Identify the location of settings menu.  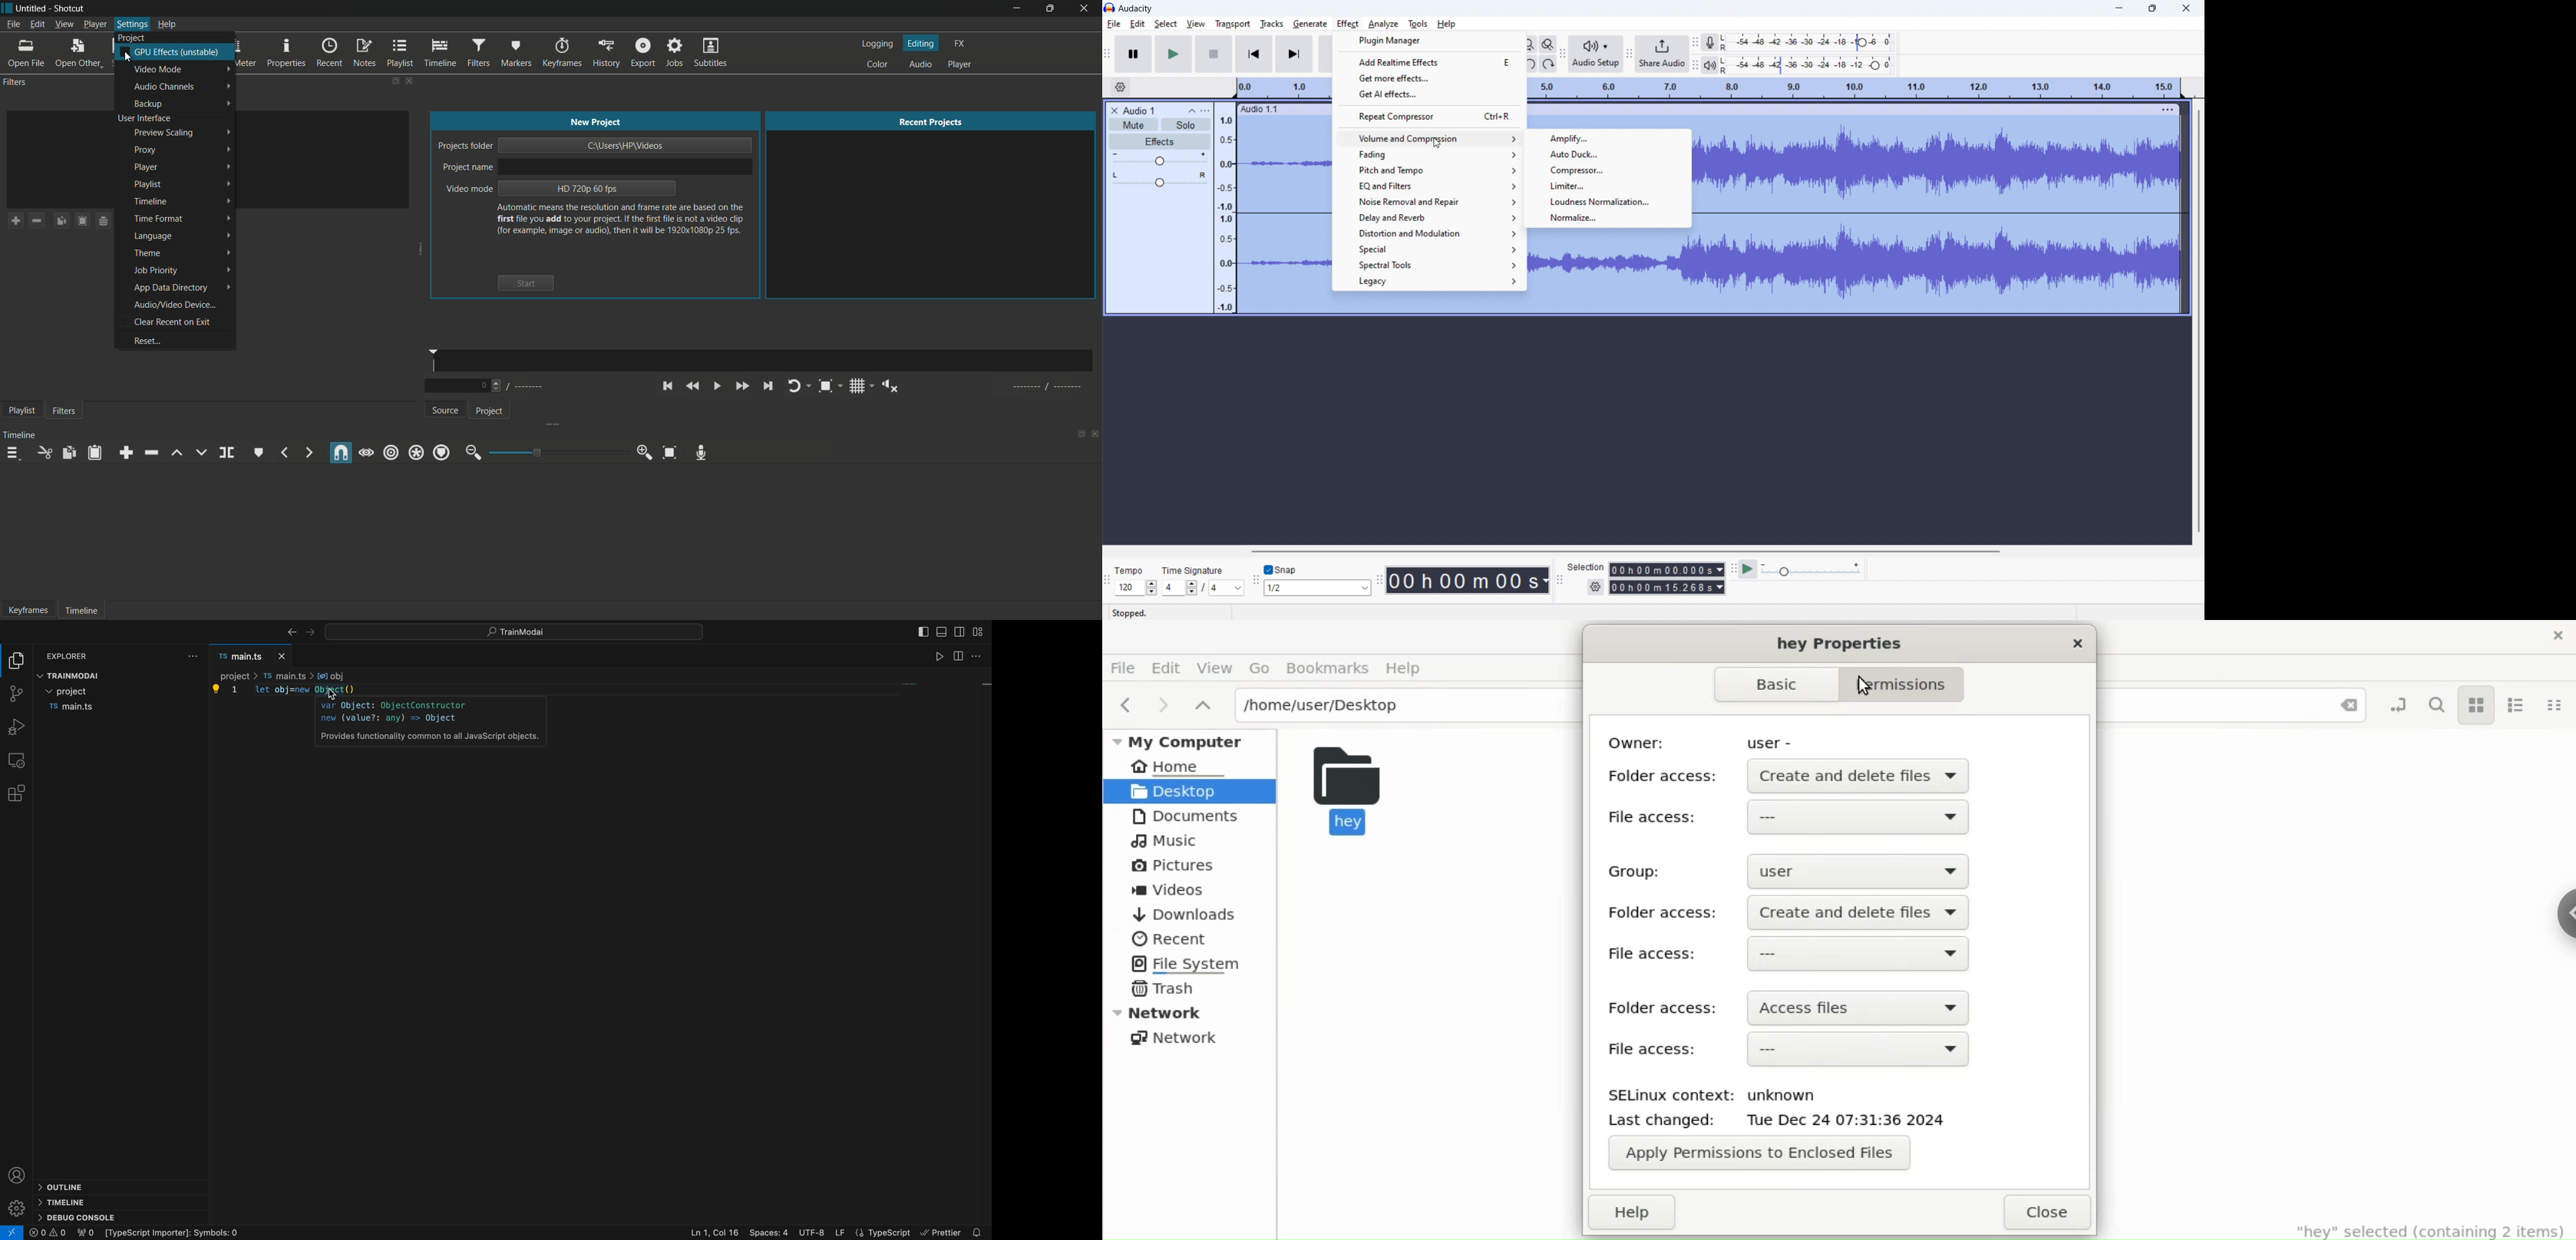
(130, 25).